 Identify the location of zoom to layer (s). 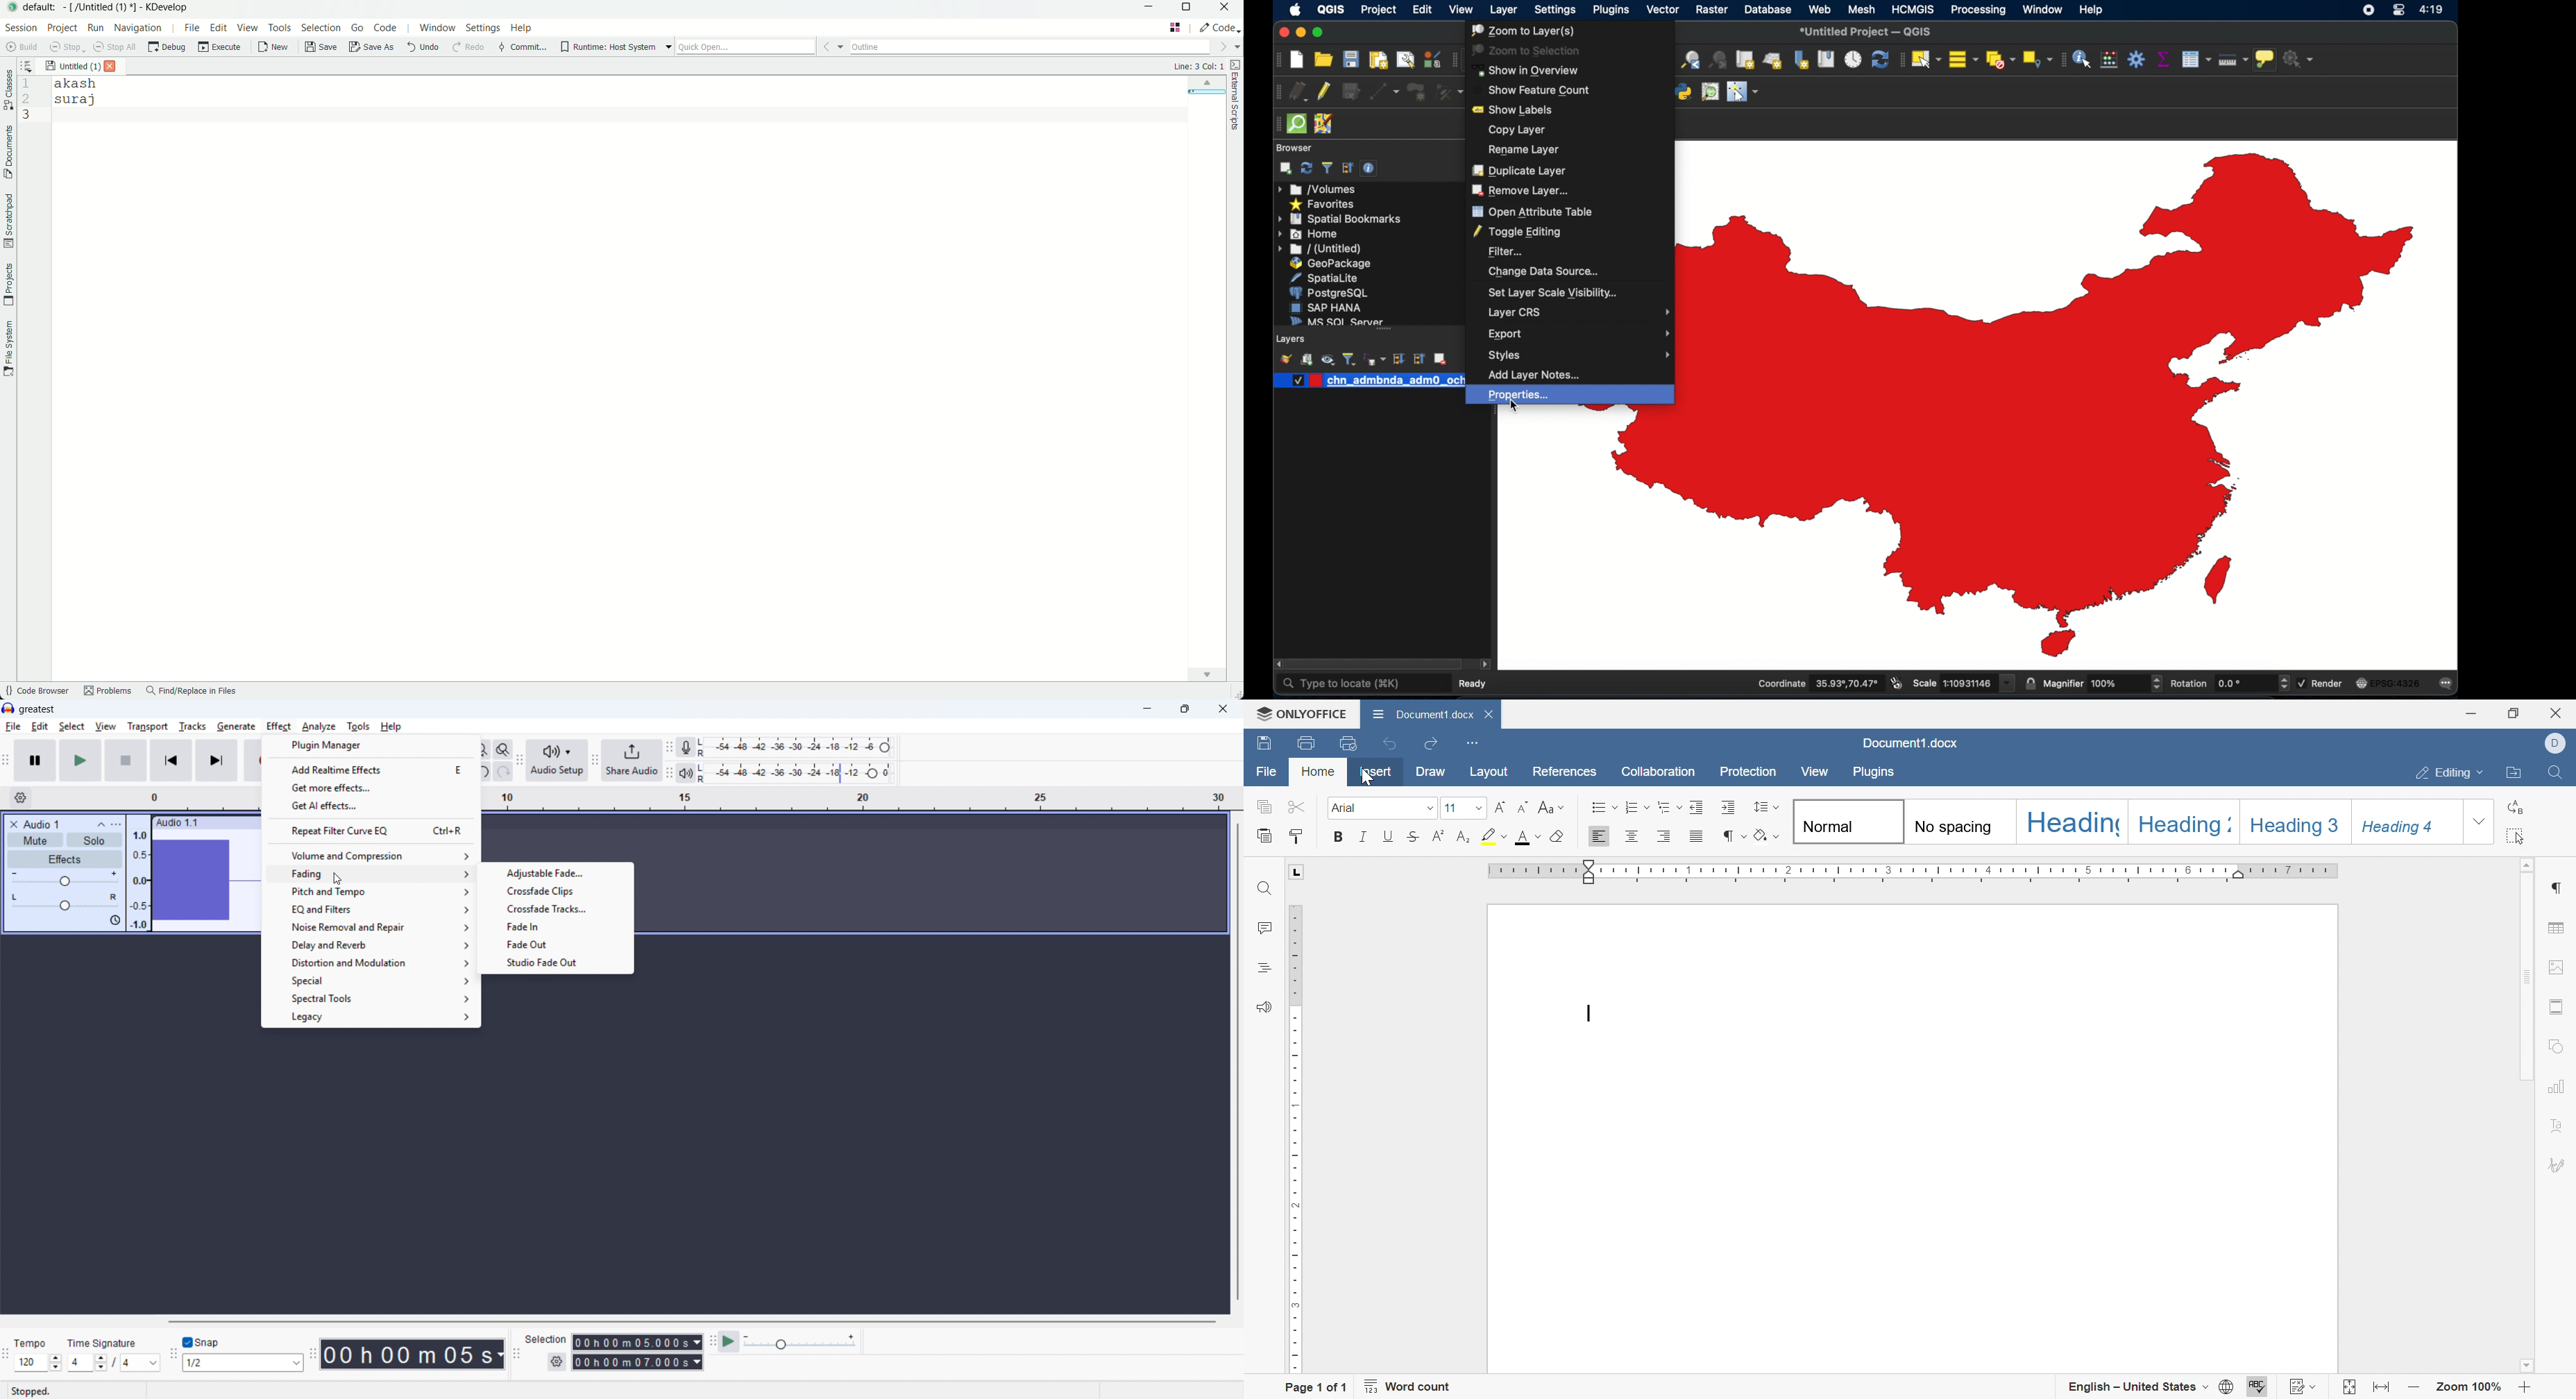
(1521, 30).